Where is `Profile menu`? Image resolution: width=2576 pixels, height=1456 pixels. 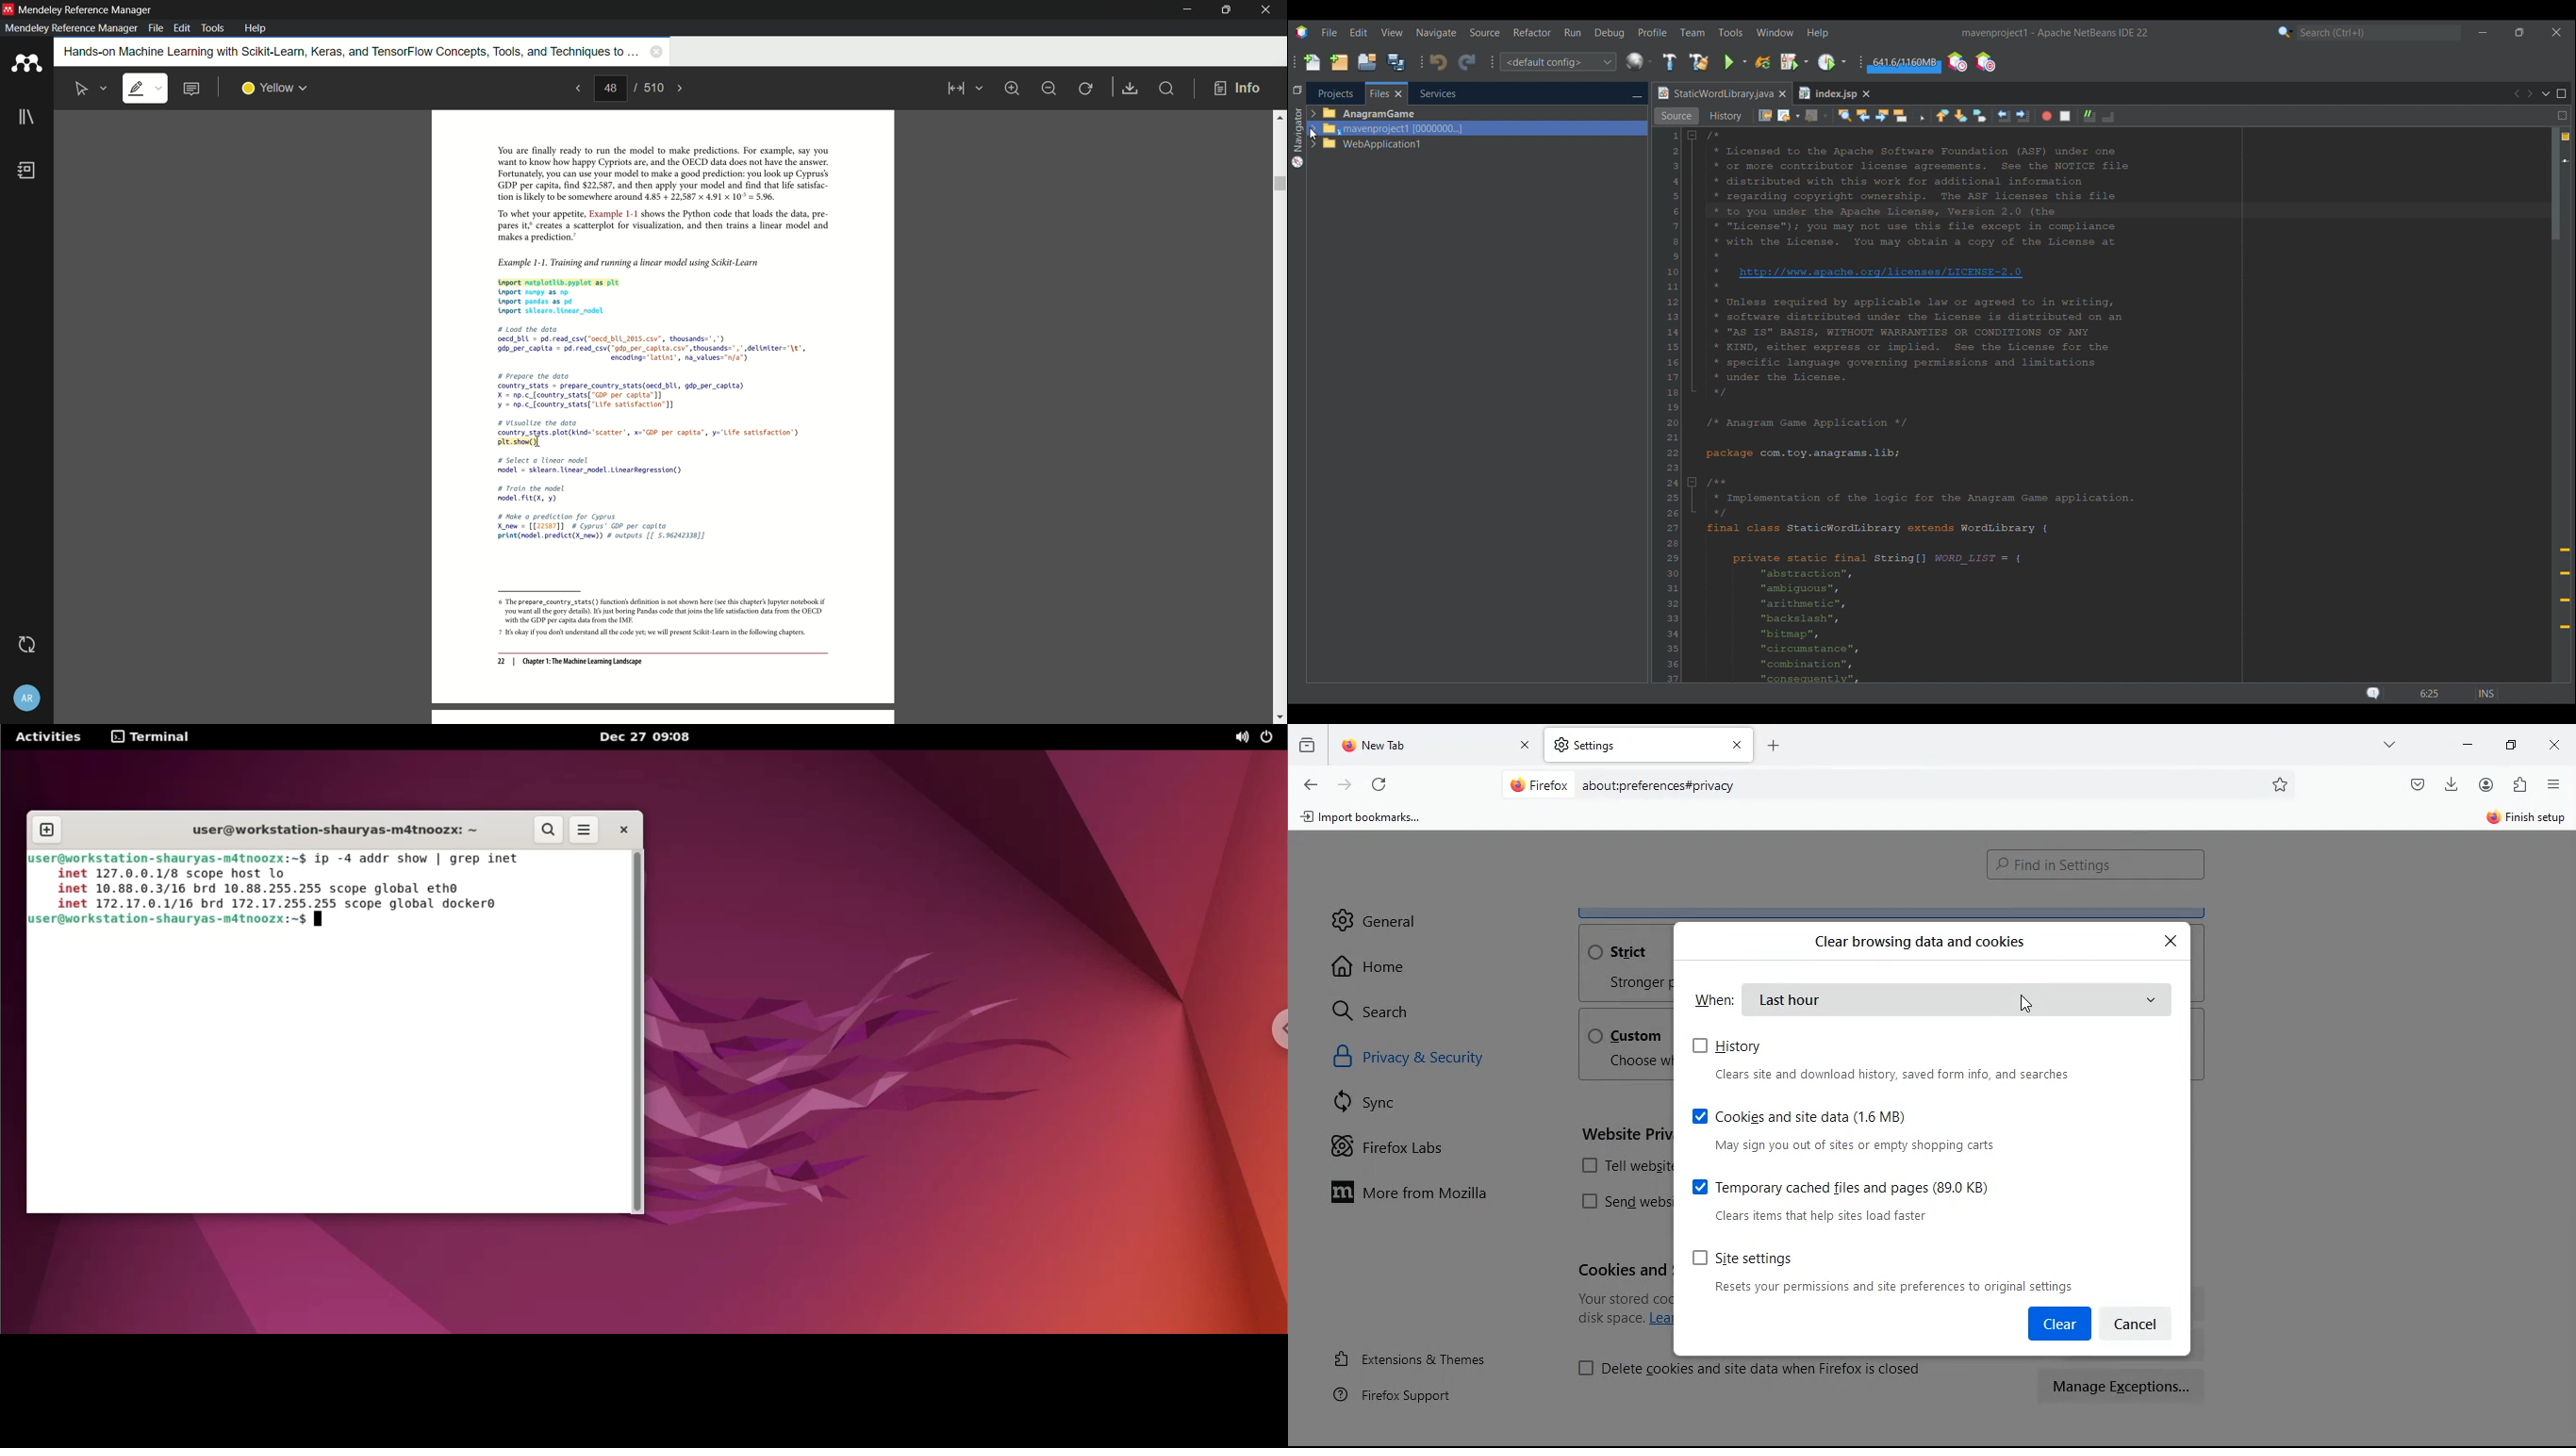
Profile menu is located at coordinates (1653, 32).